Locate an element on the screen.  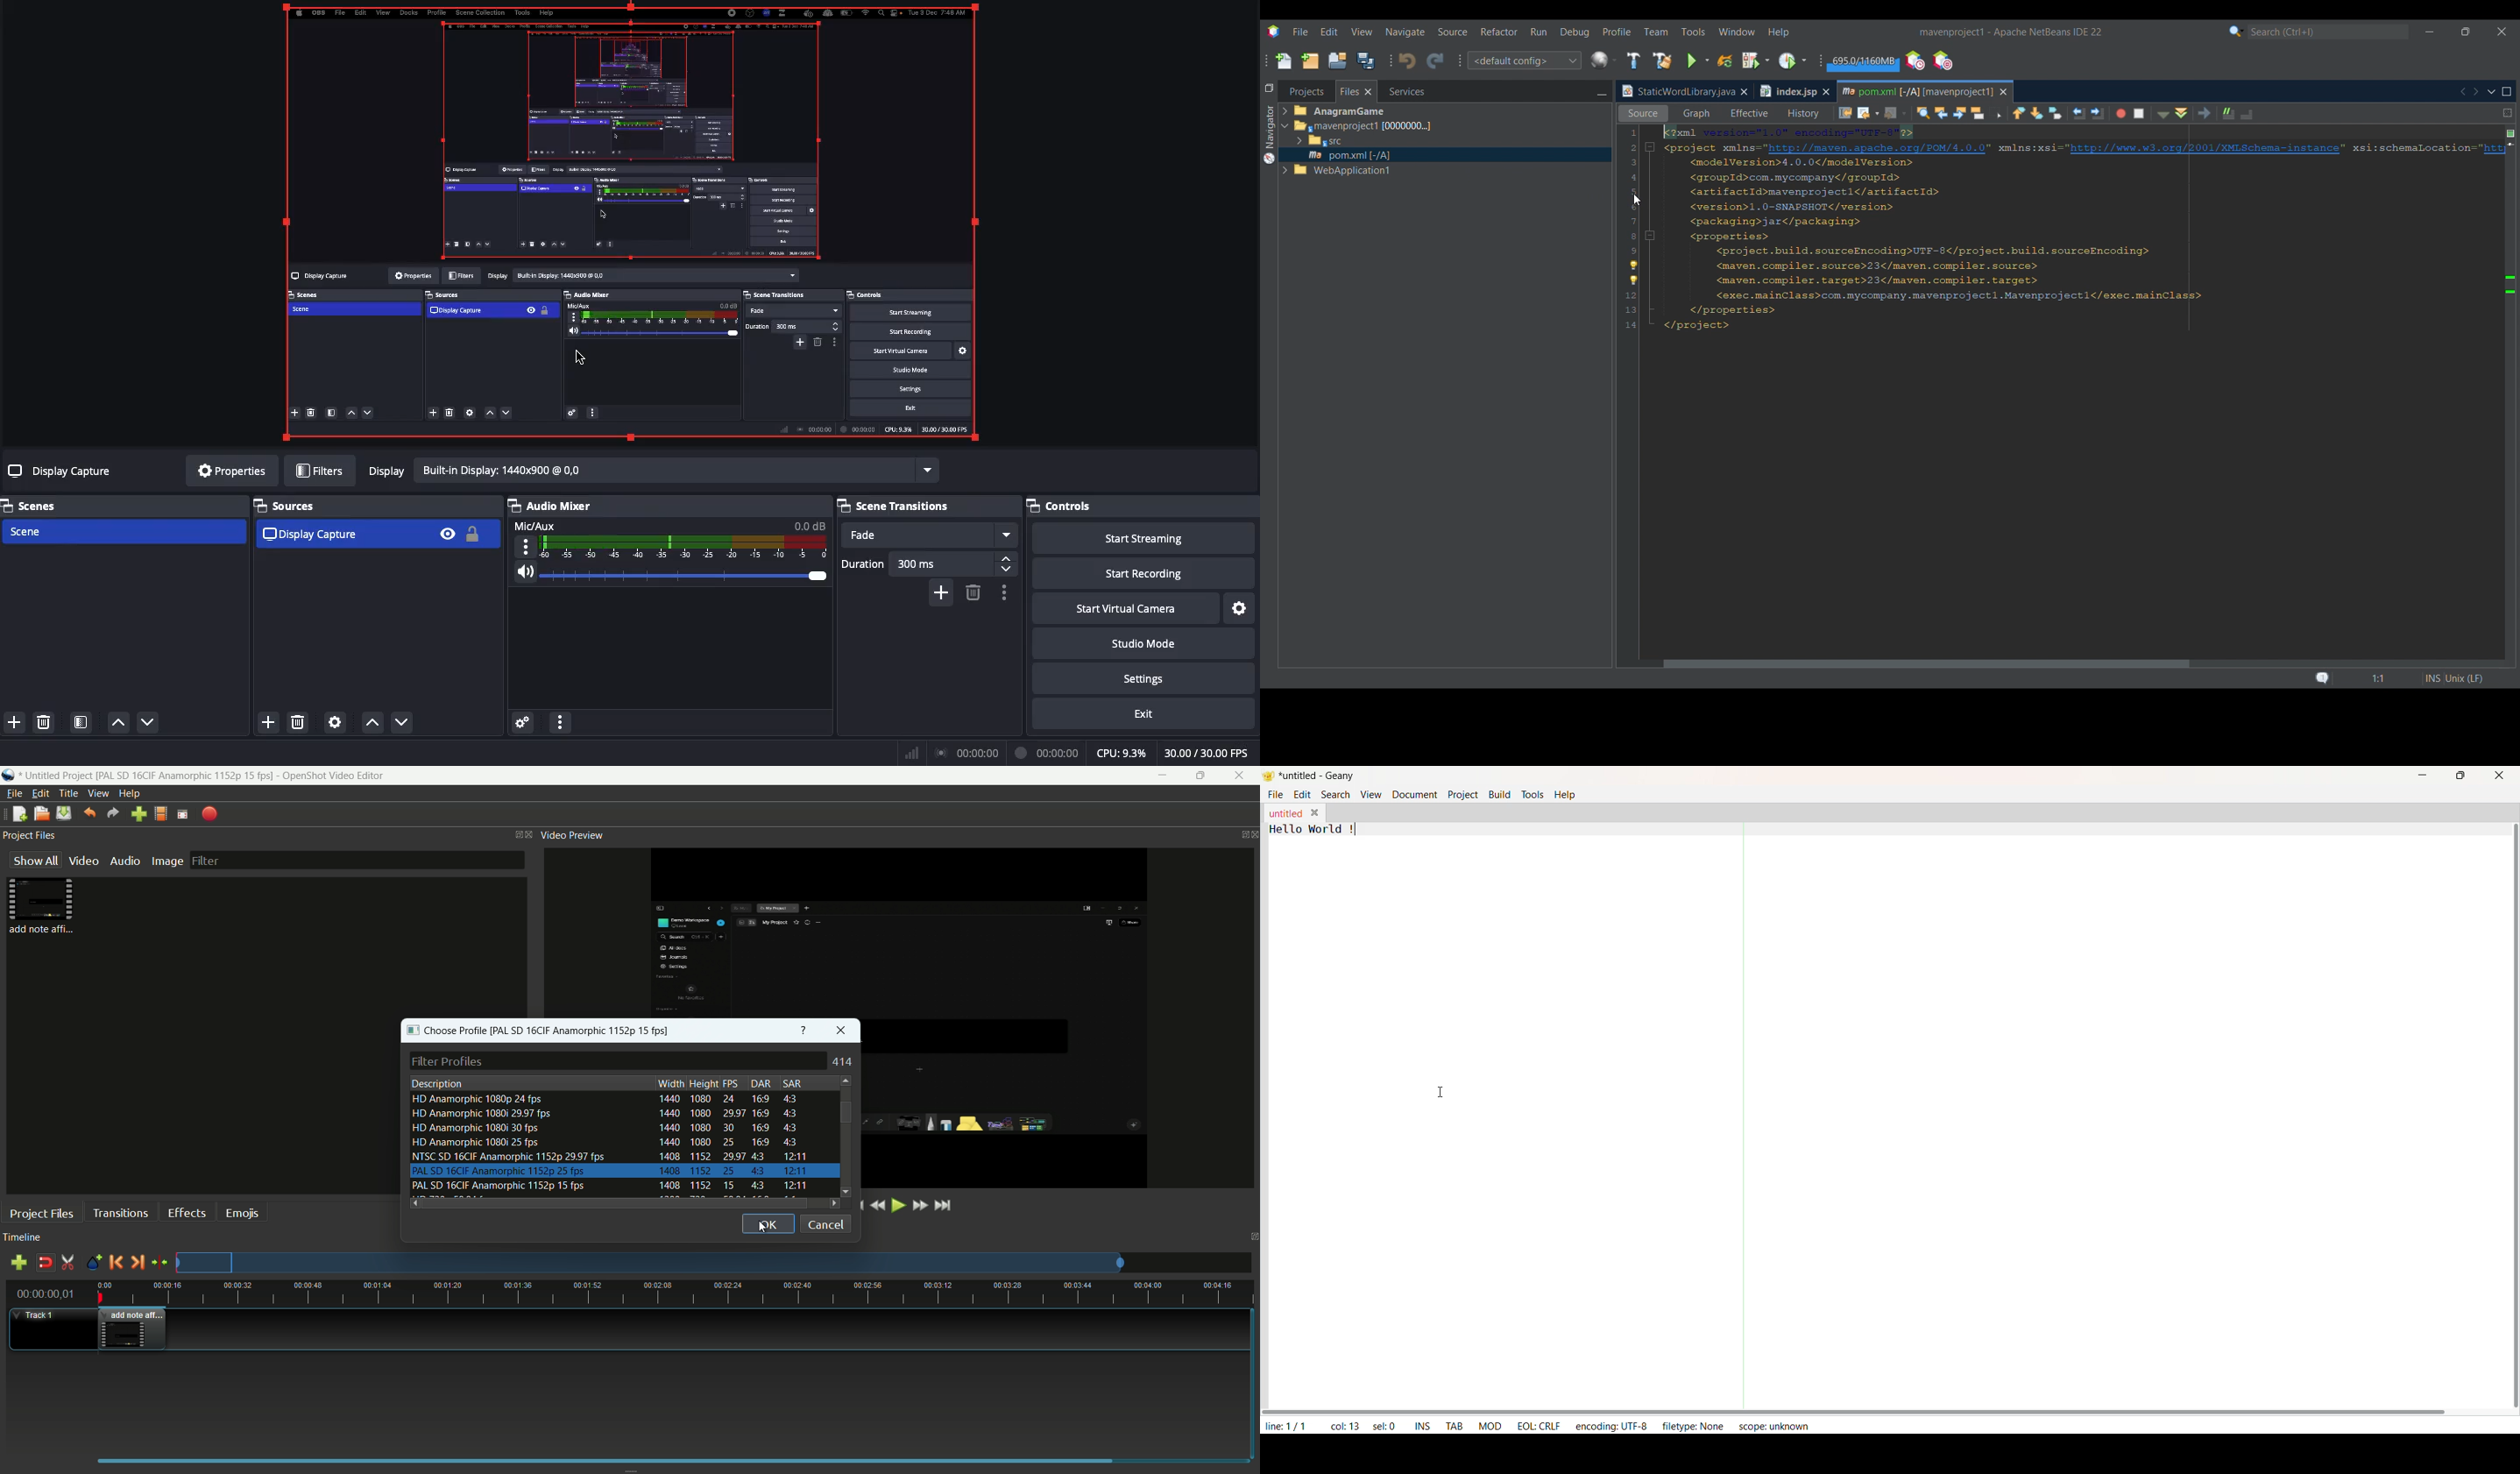
Settings is located at coordinates (337, 723).